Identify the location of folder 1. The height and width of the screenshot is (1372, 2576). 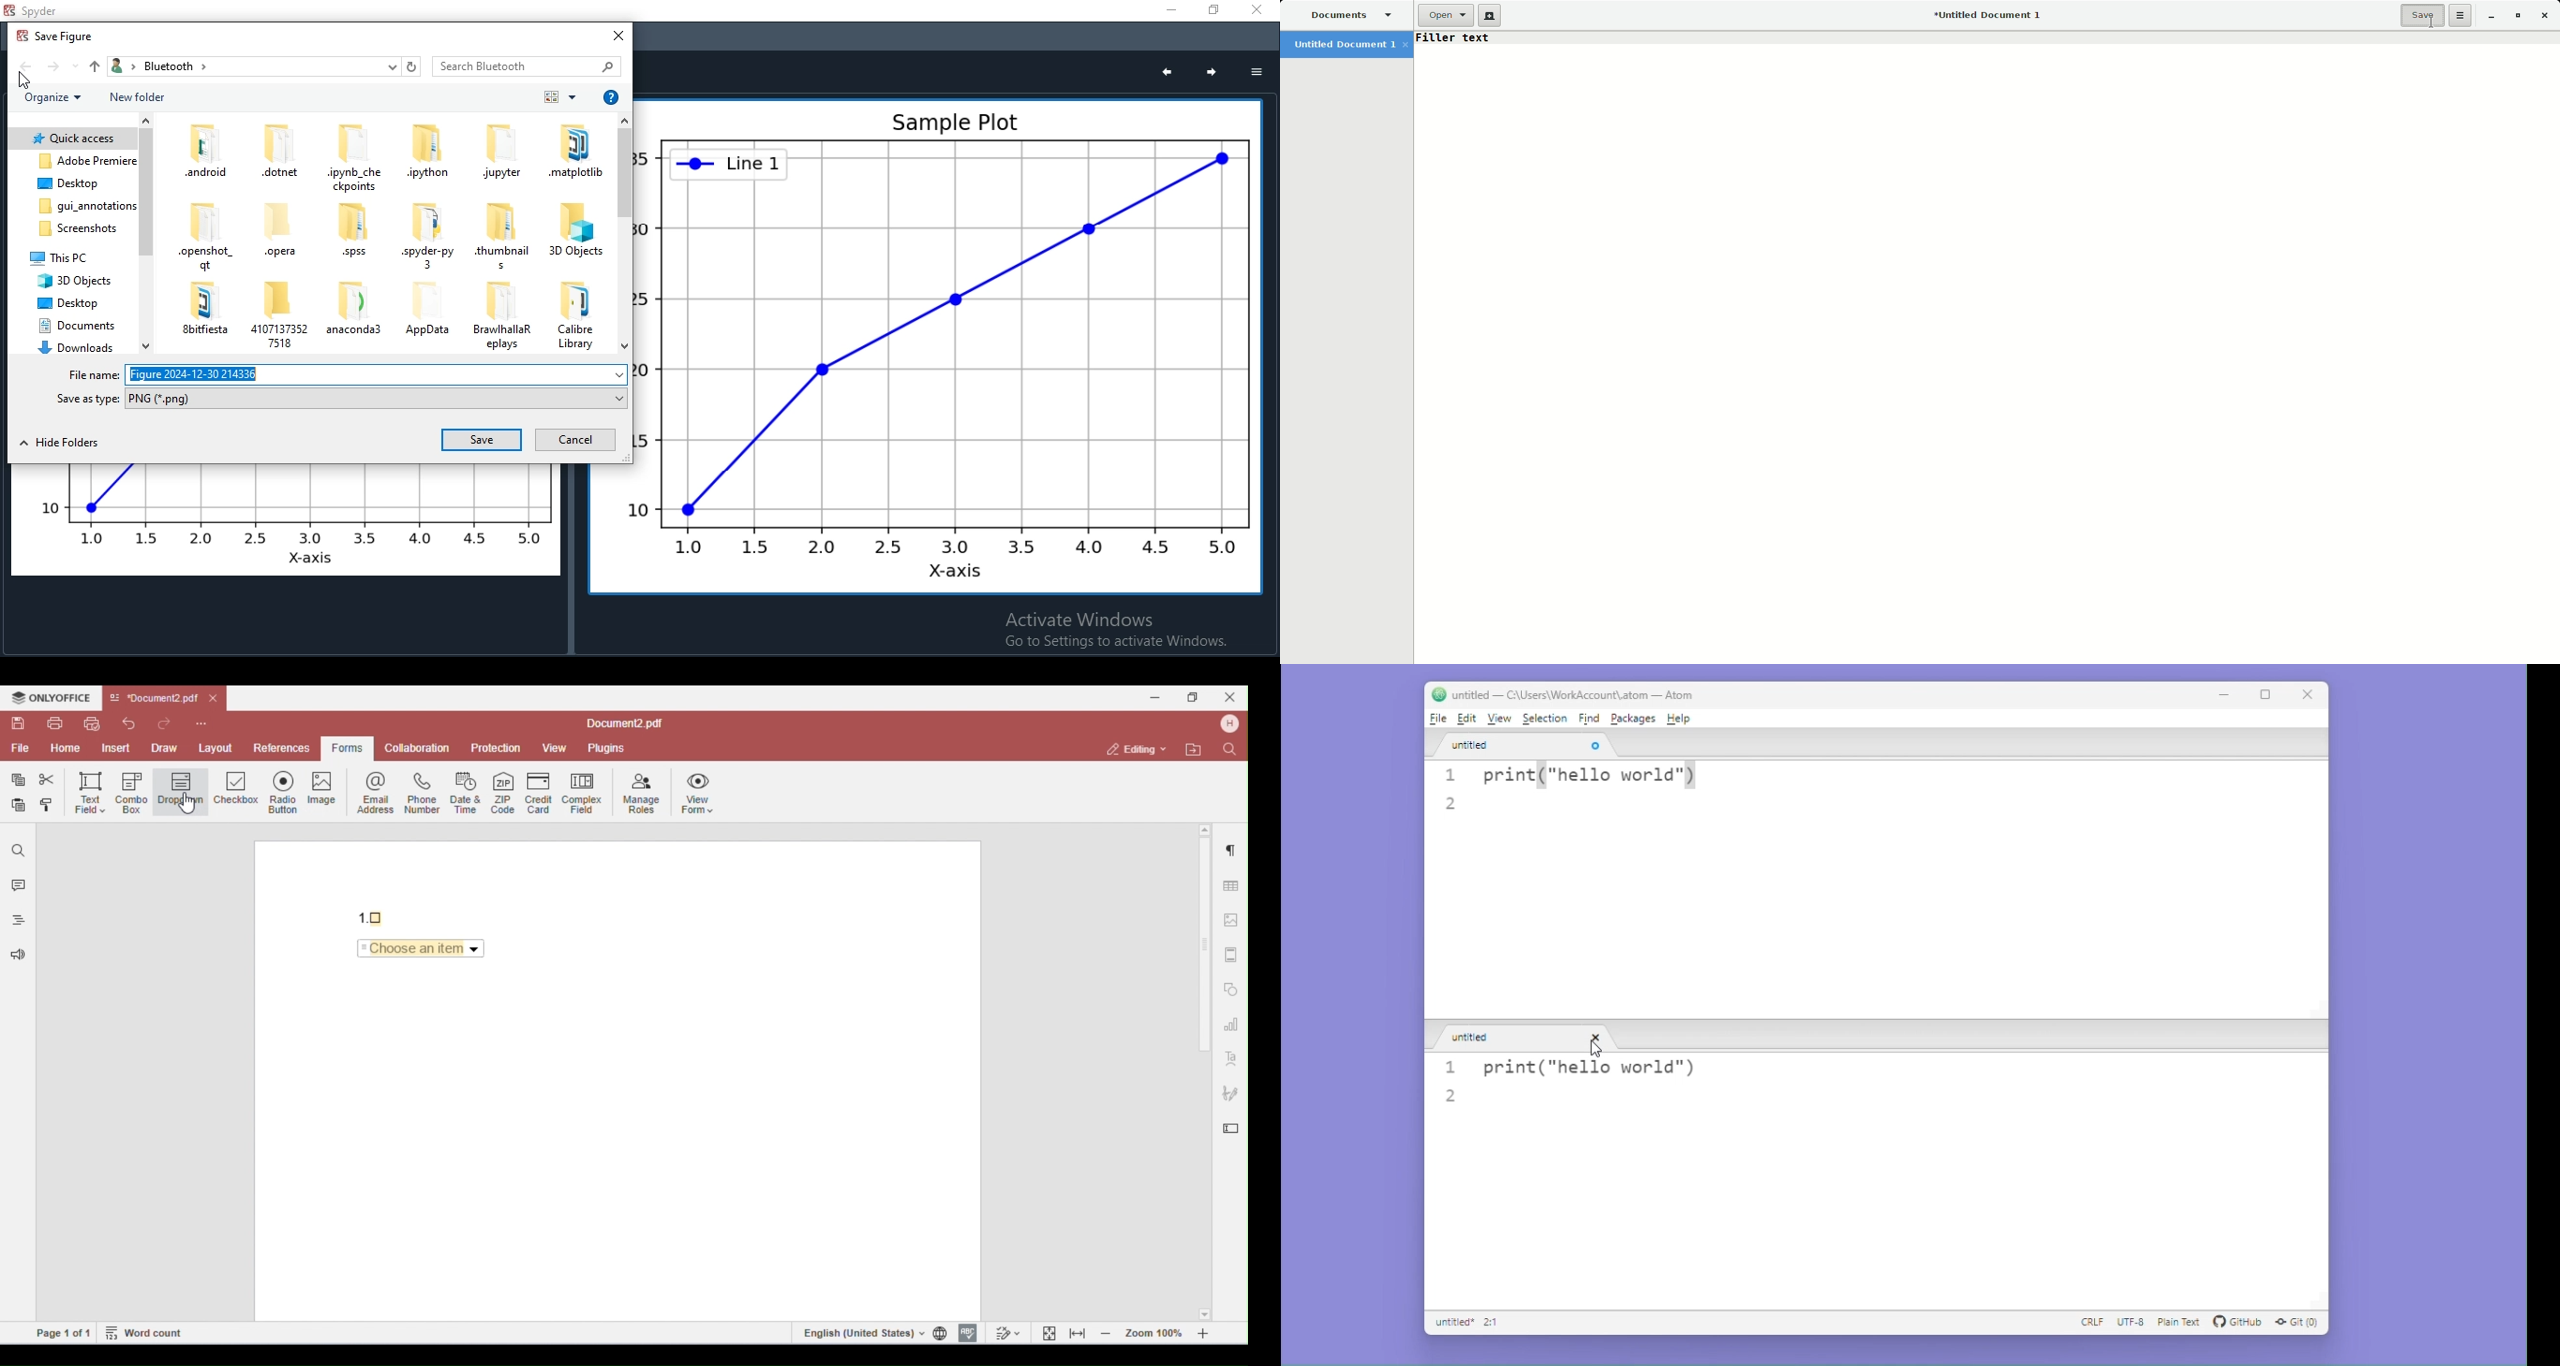
(69, 137).